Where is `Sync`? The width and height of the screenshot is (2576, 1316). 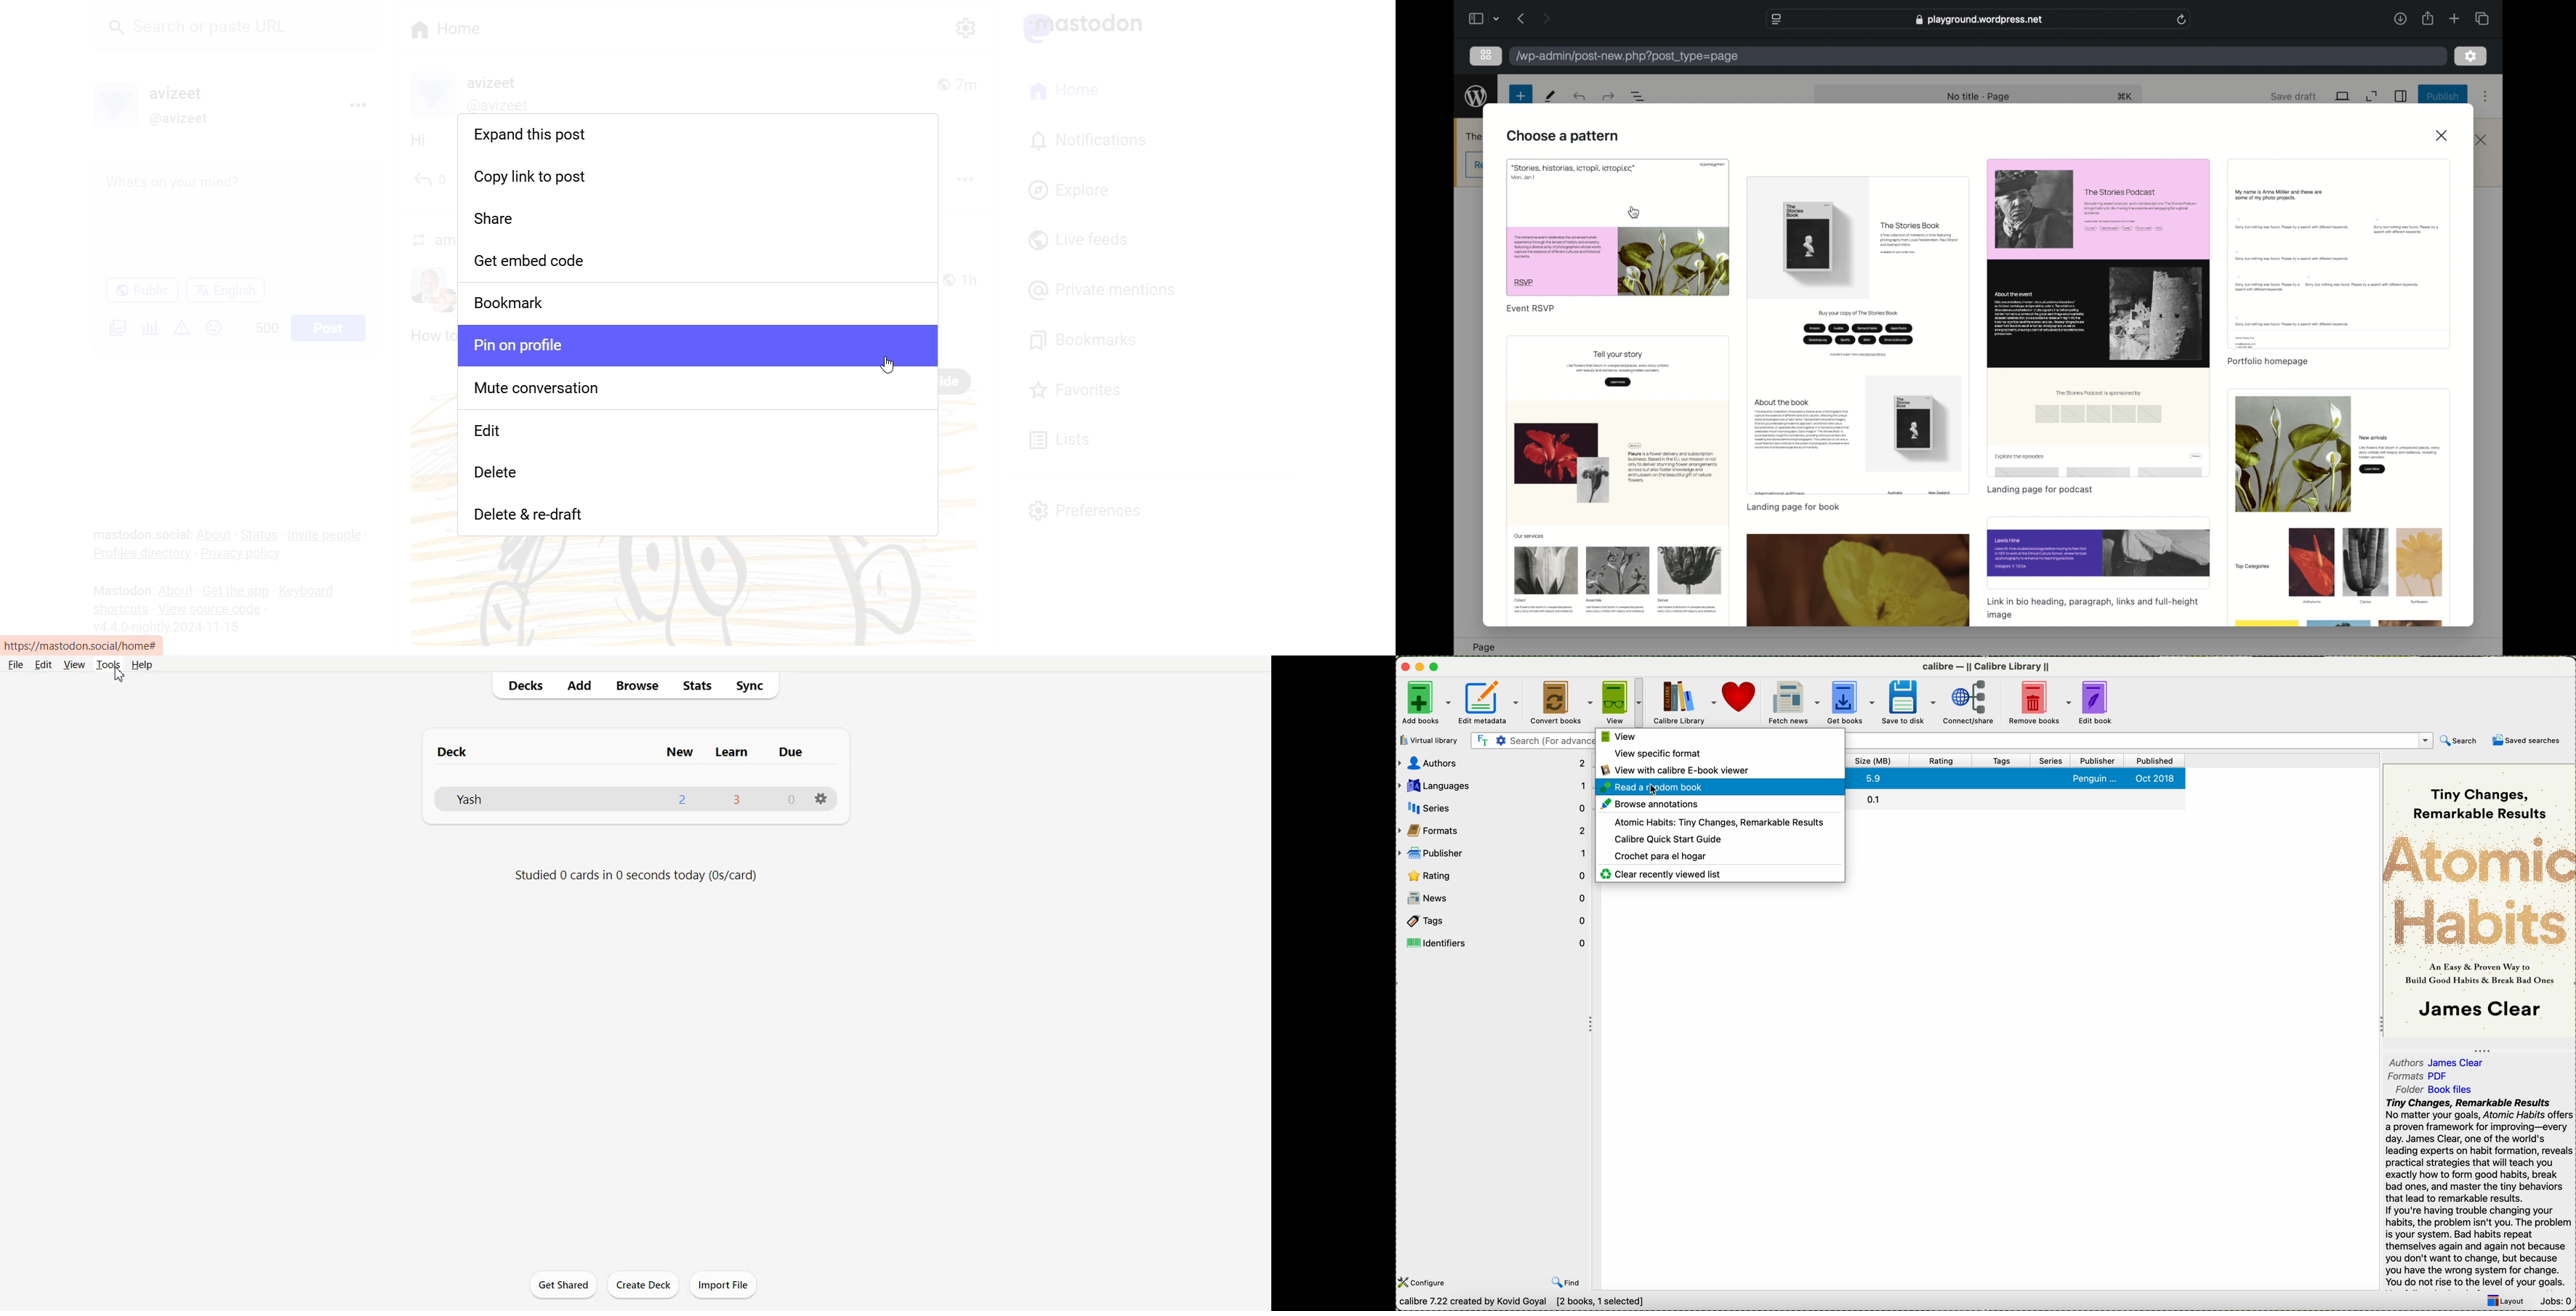
Sync is located at coordinates (756, 686).